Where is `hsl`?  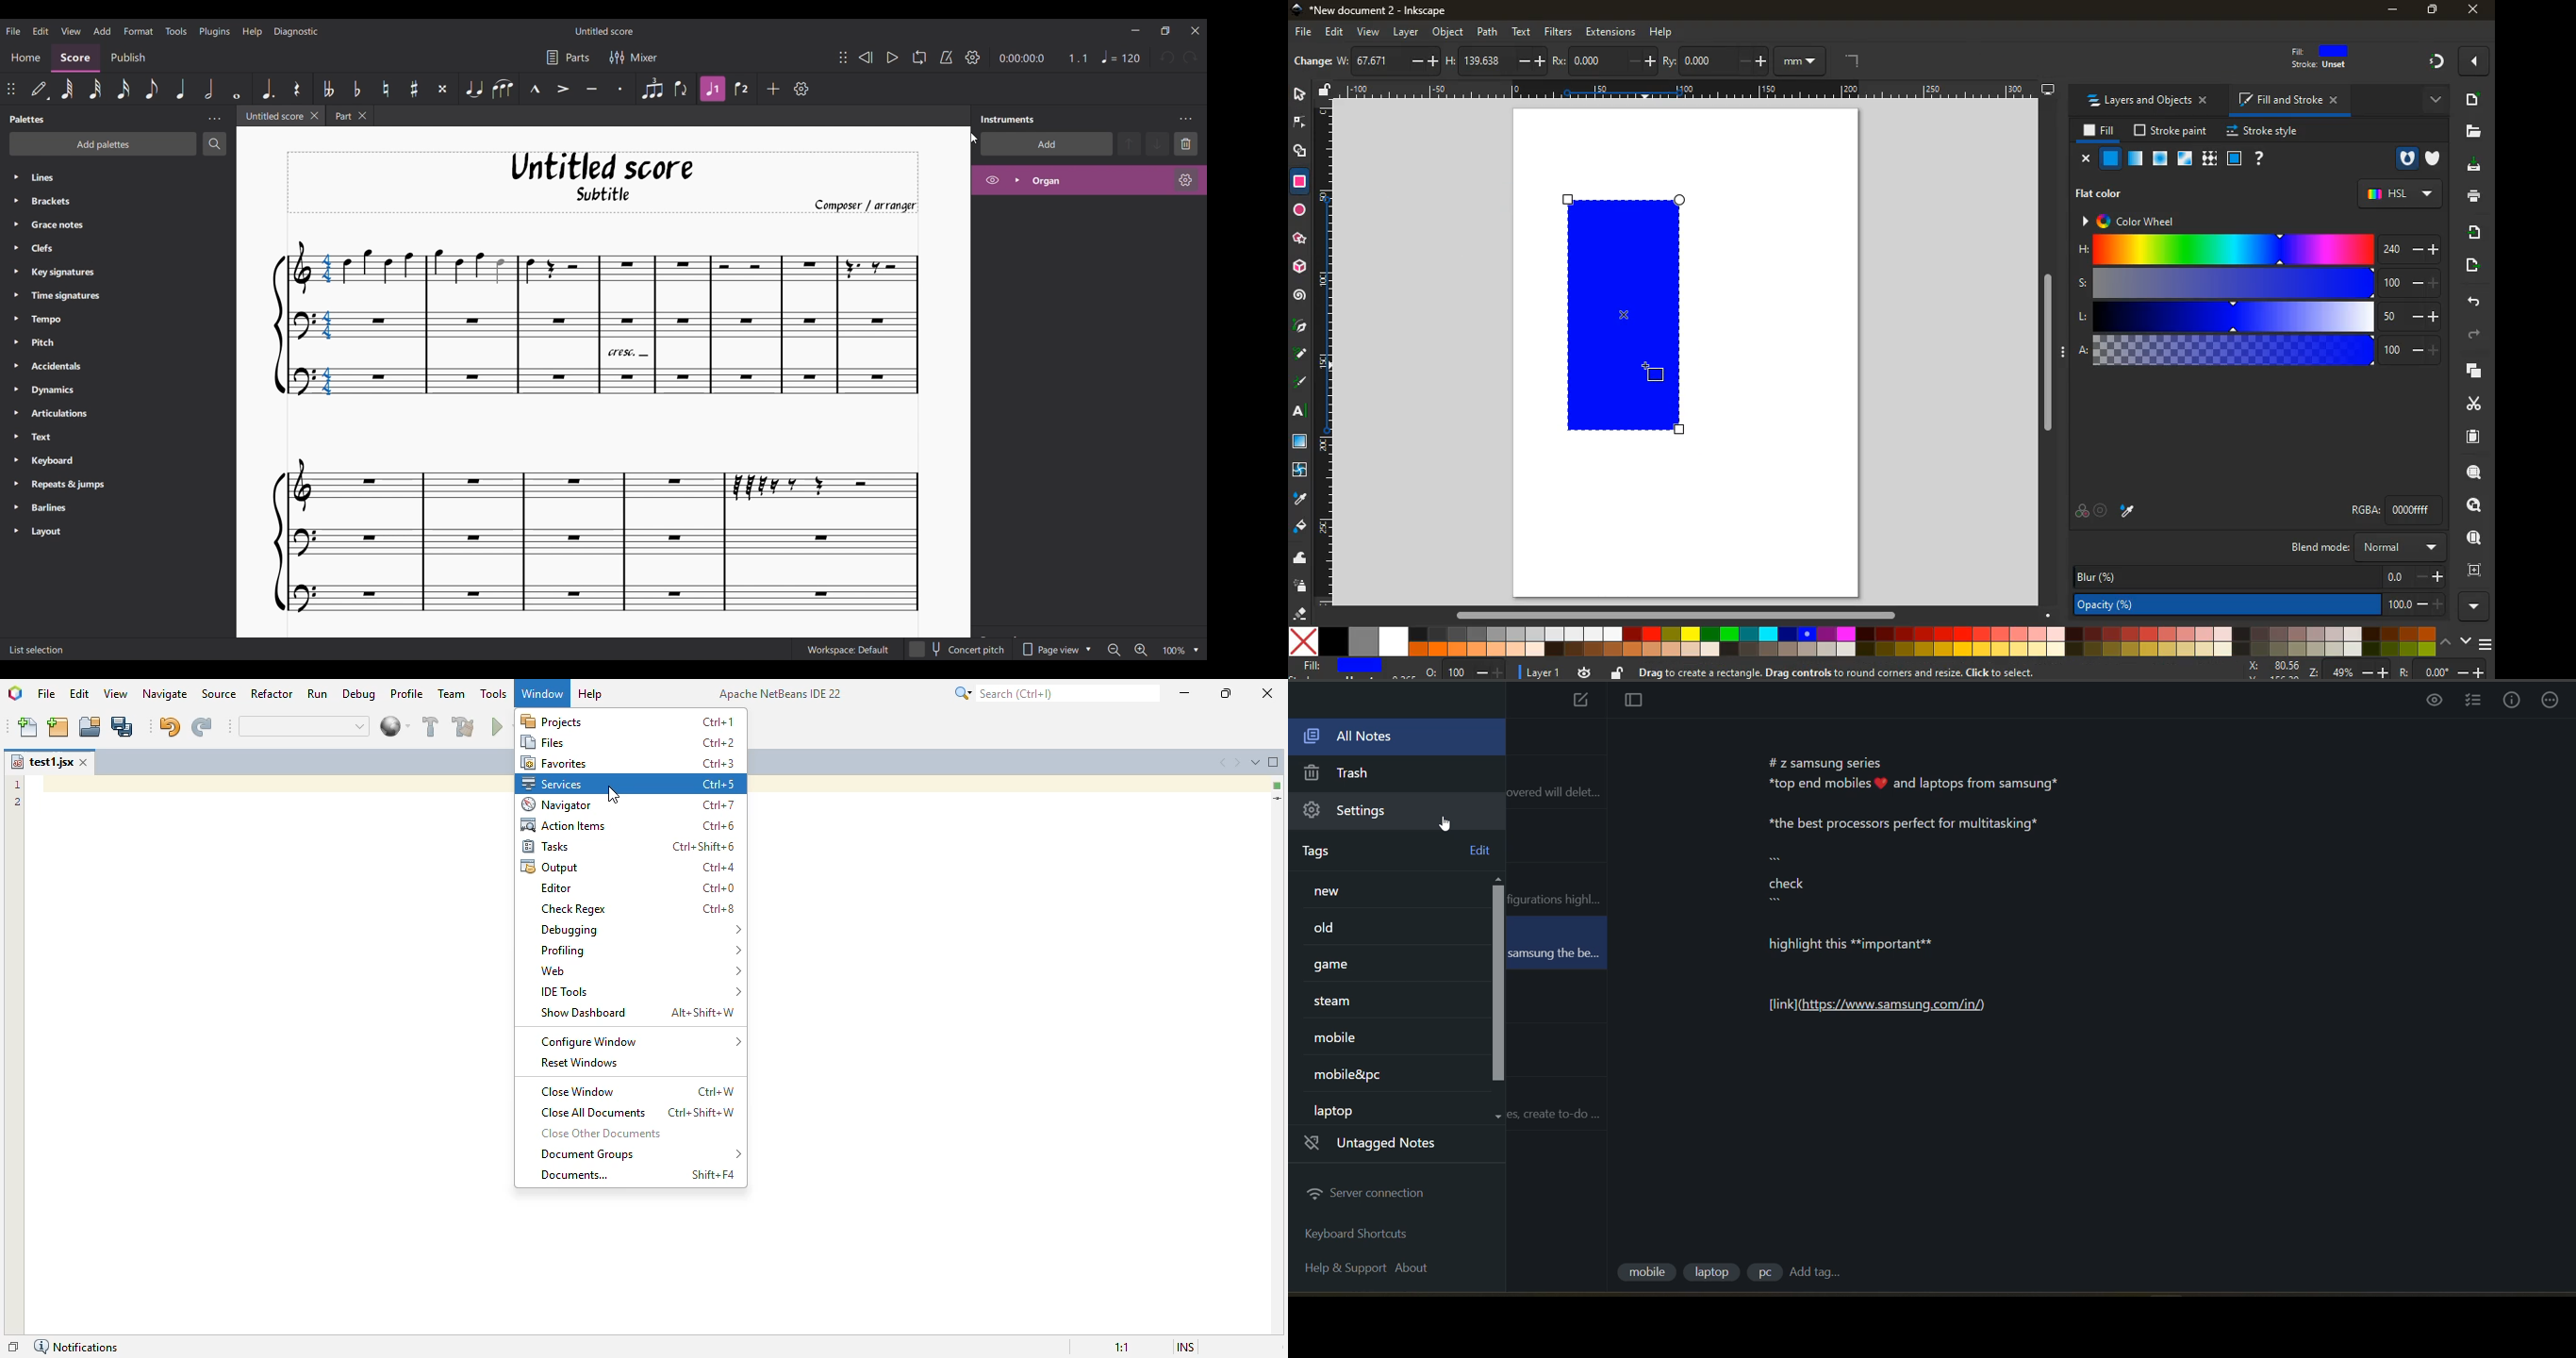
hsl is located at coordinates (2403, 195).